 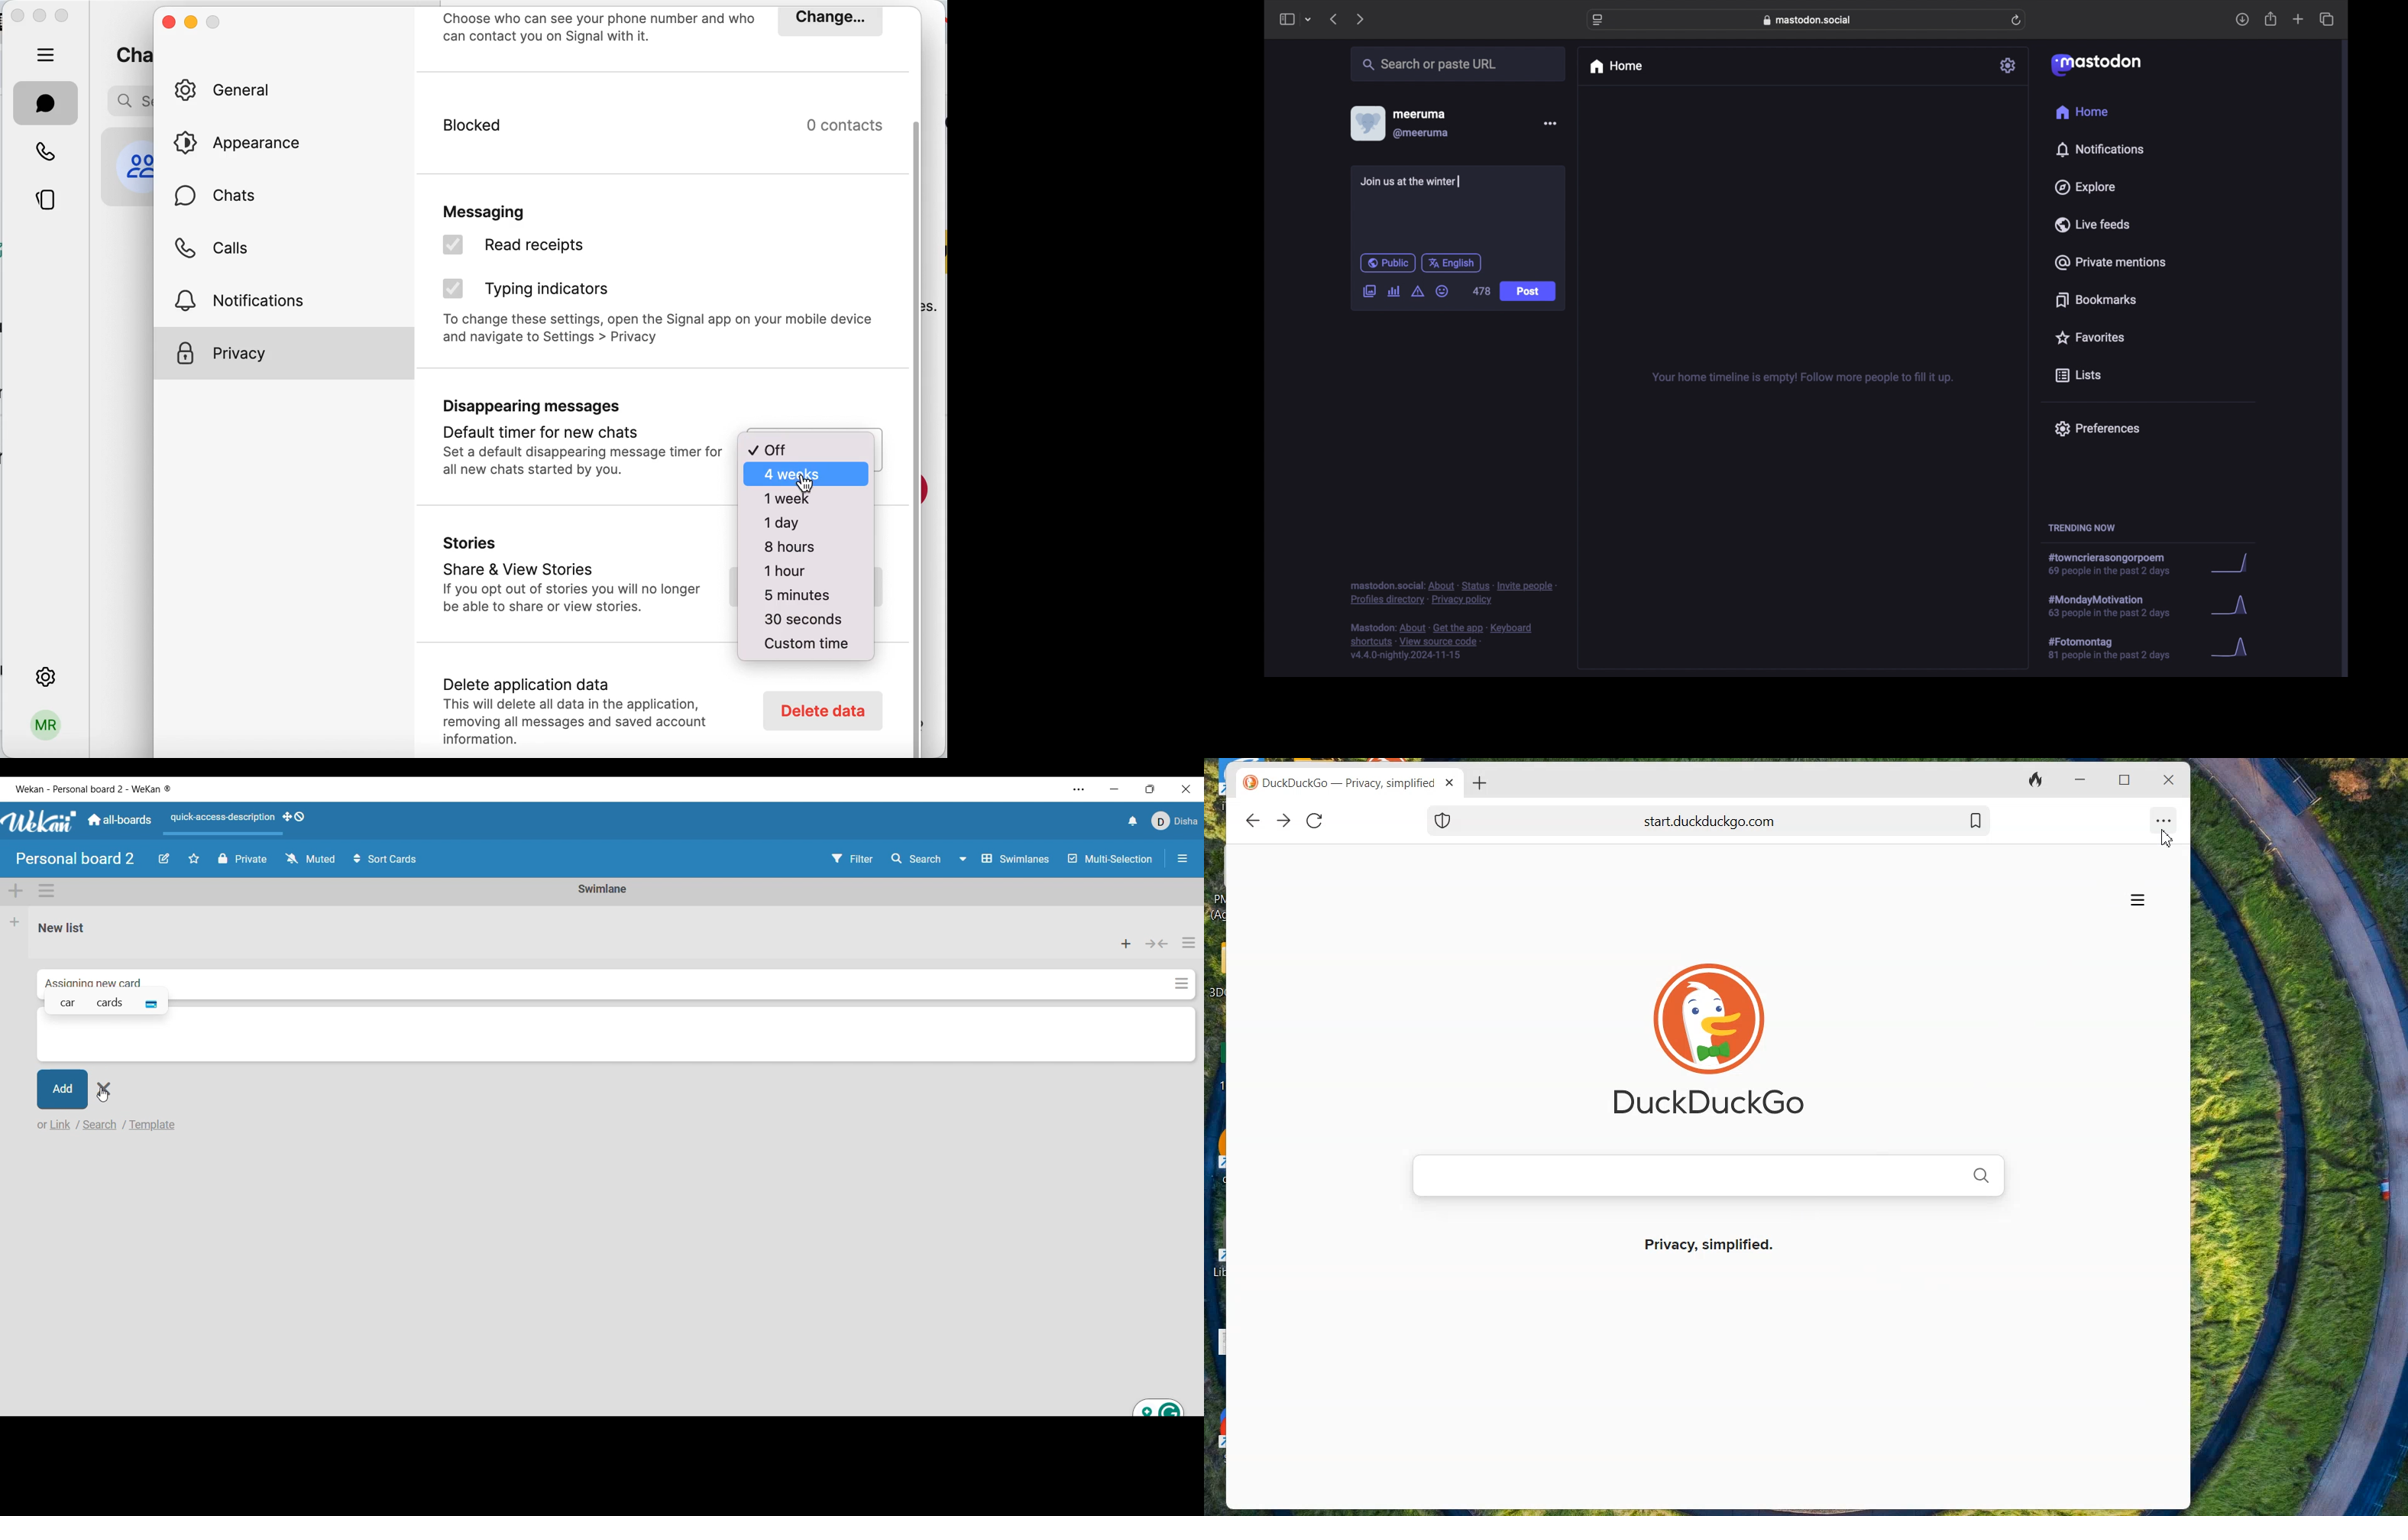 I want to click on hashtag trend, so click(x=2116, y=565).